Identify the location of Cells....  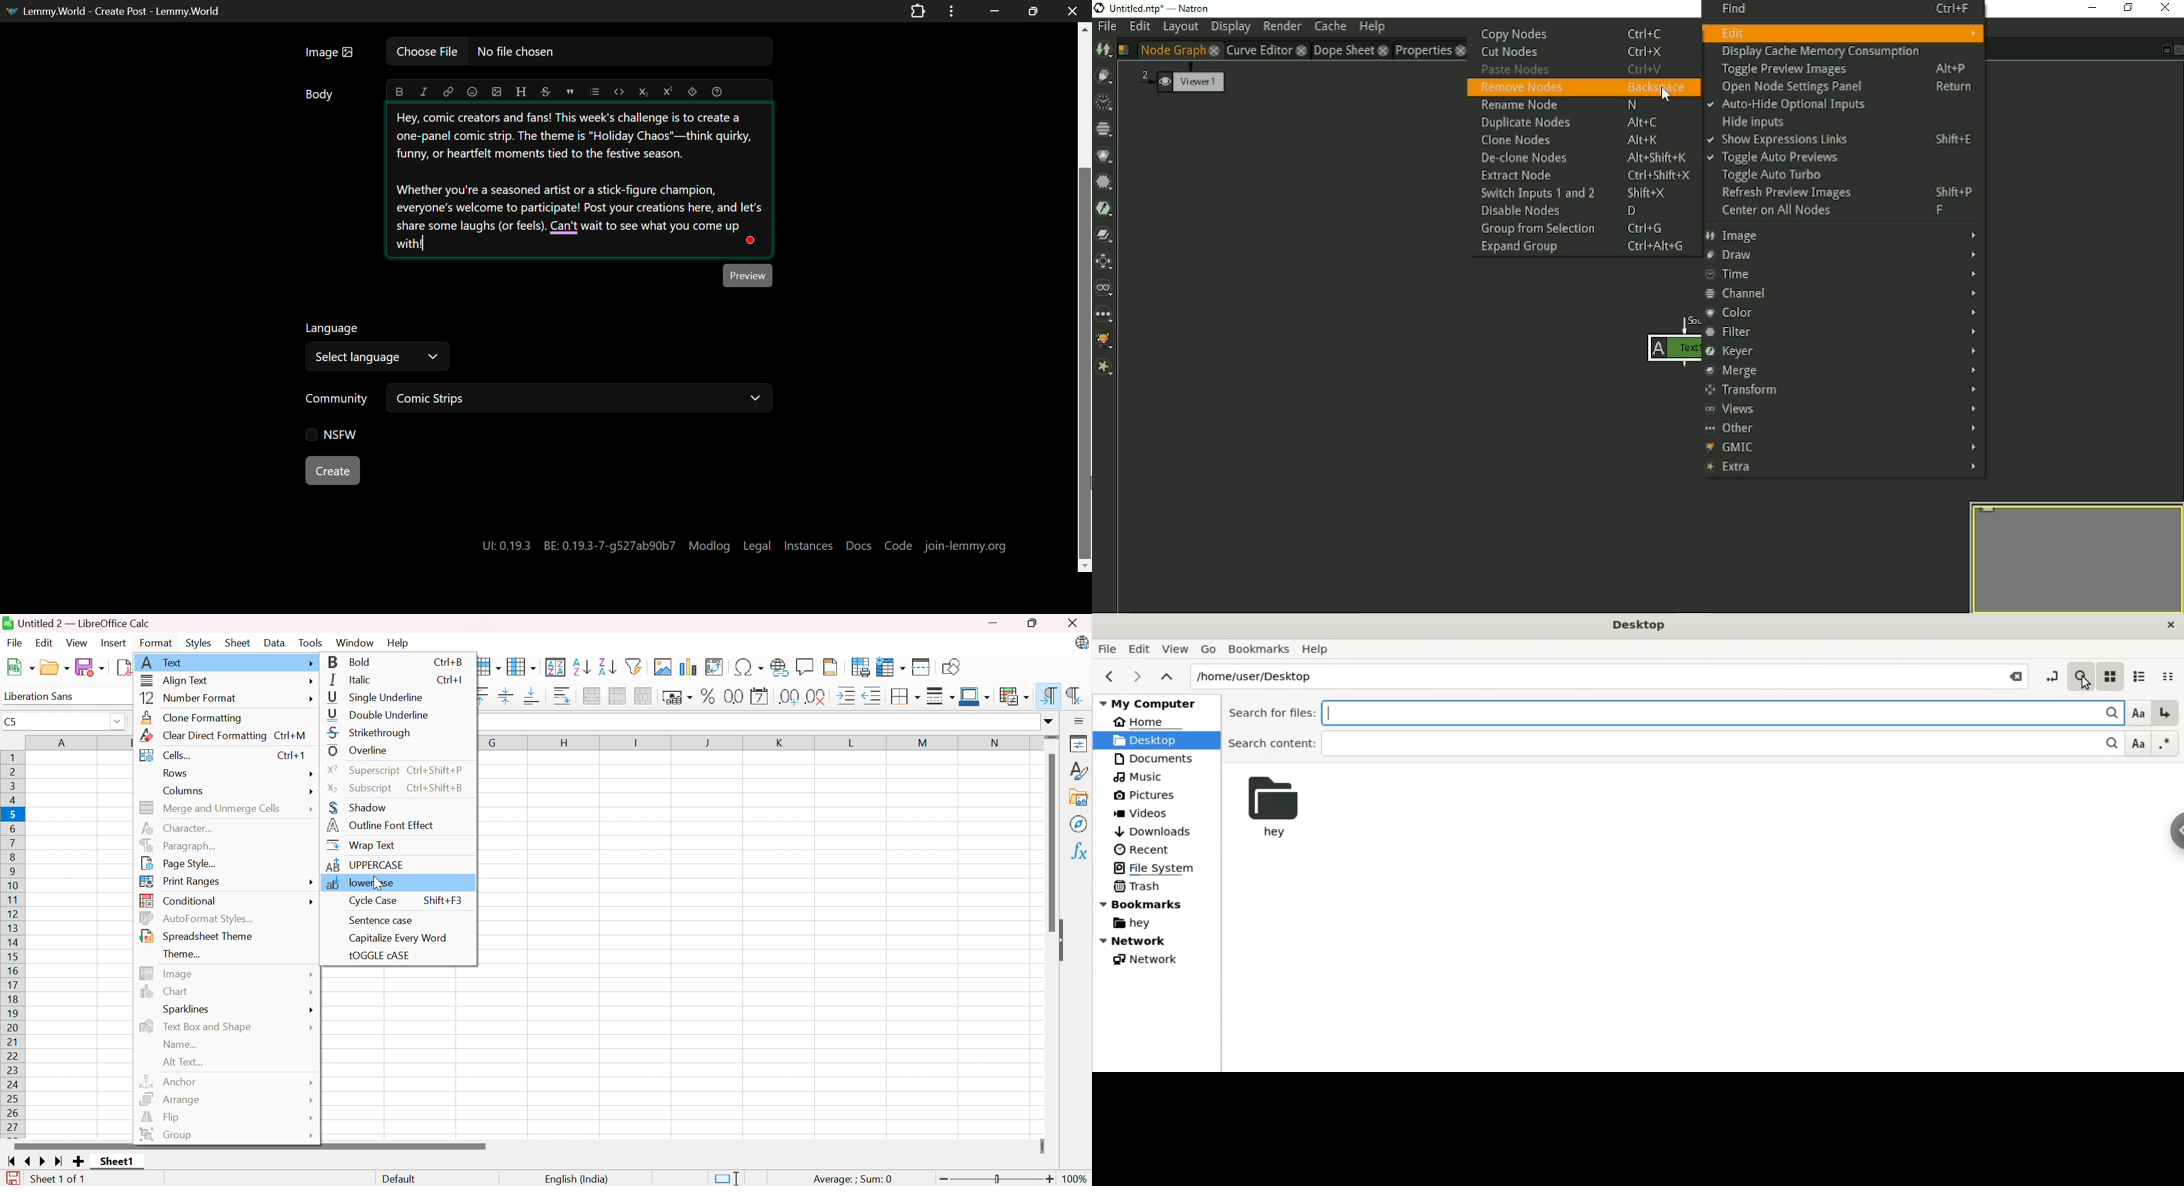
(169, 754).